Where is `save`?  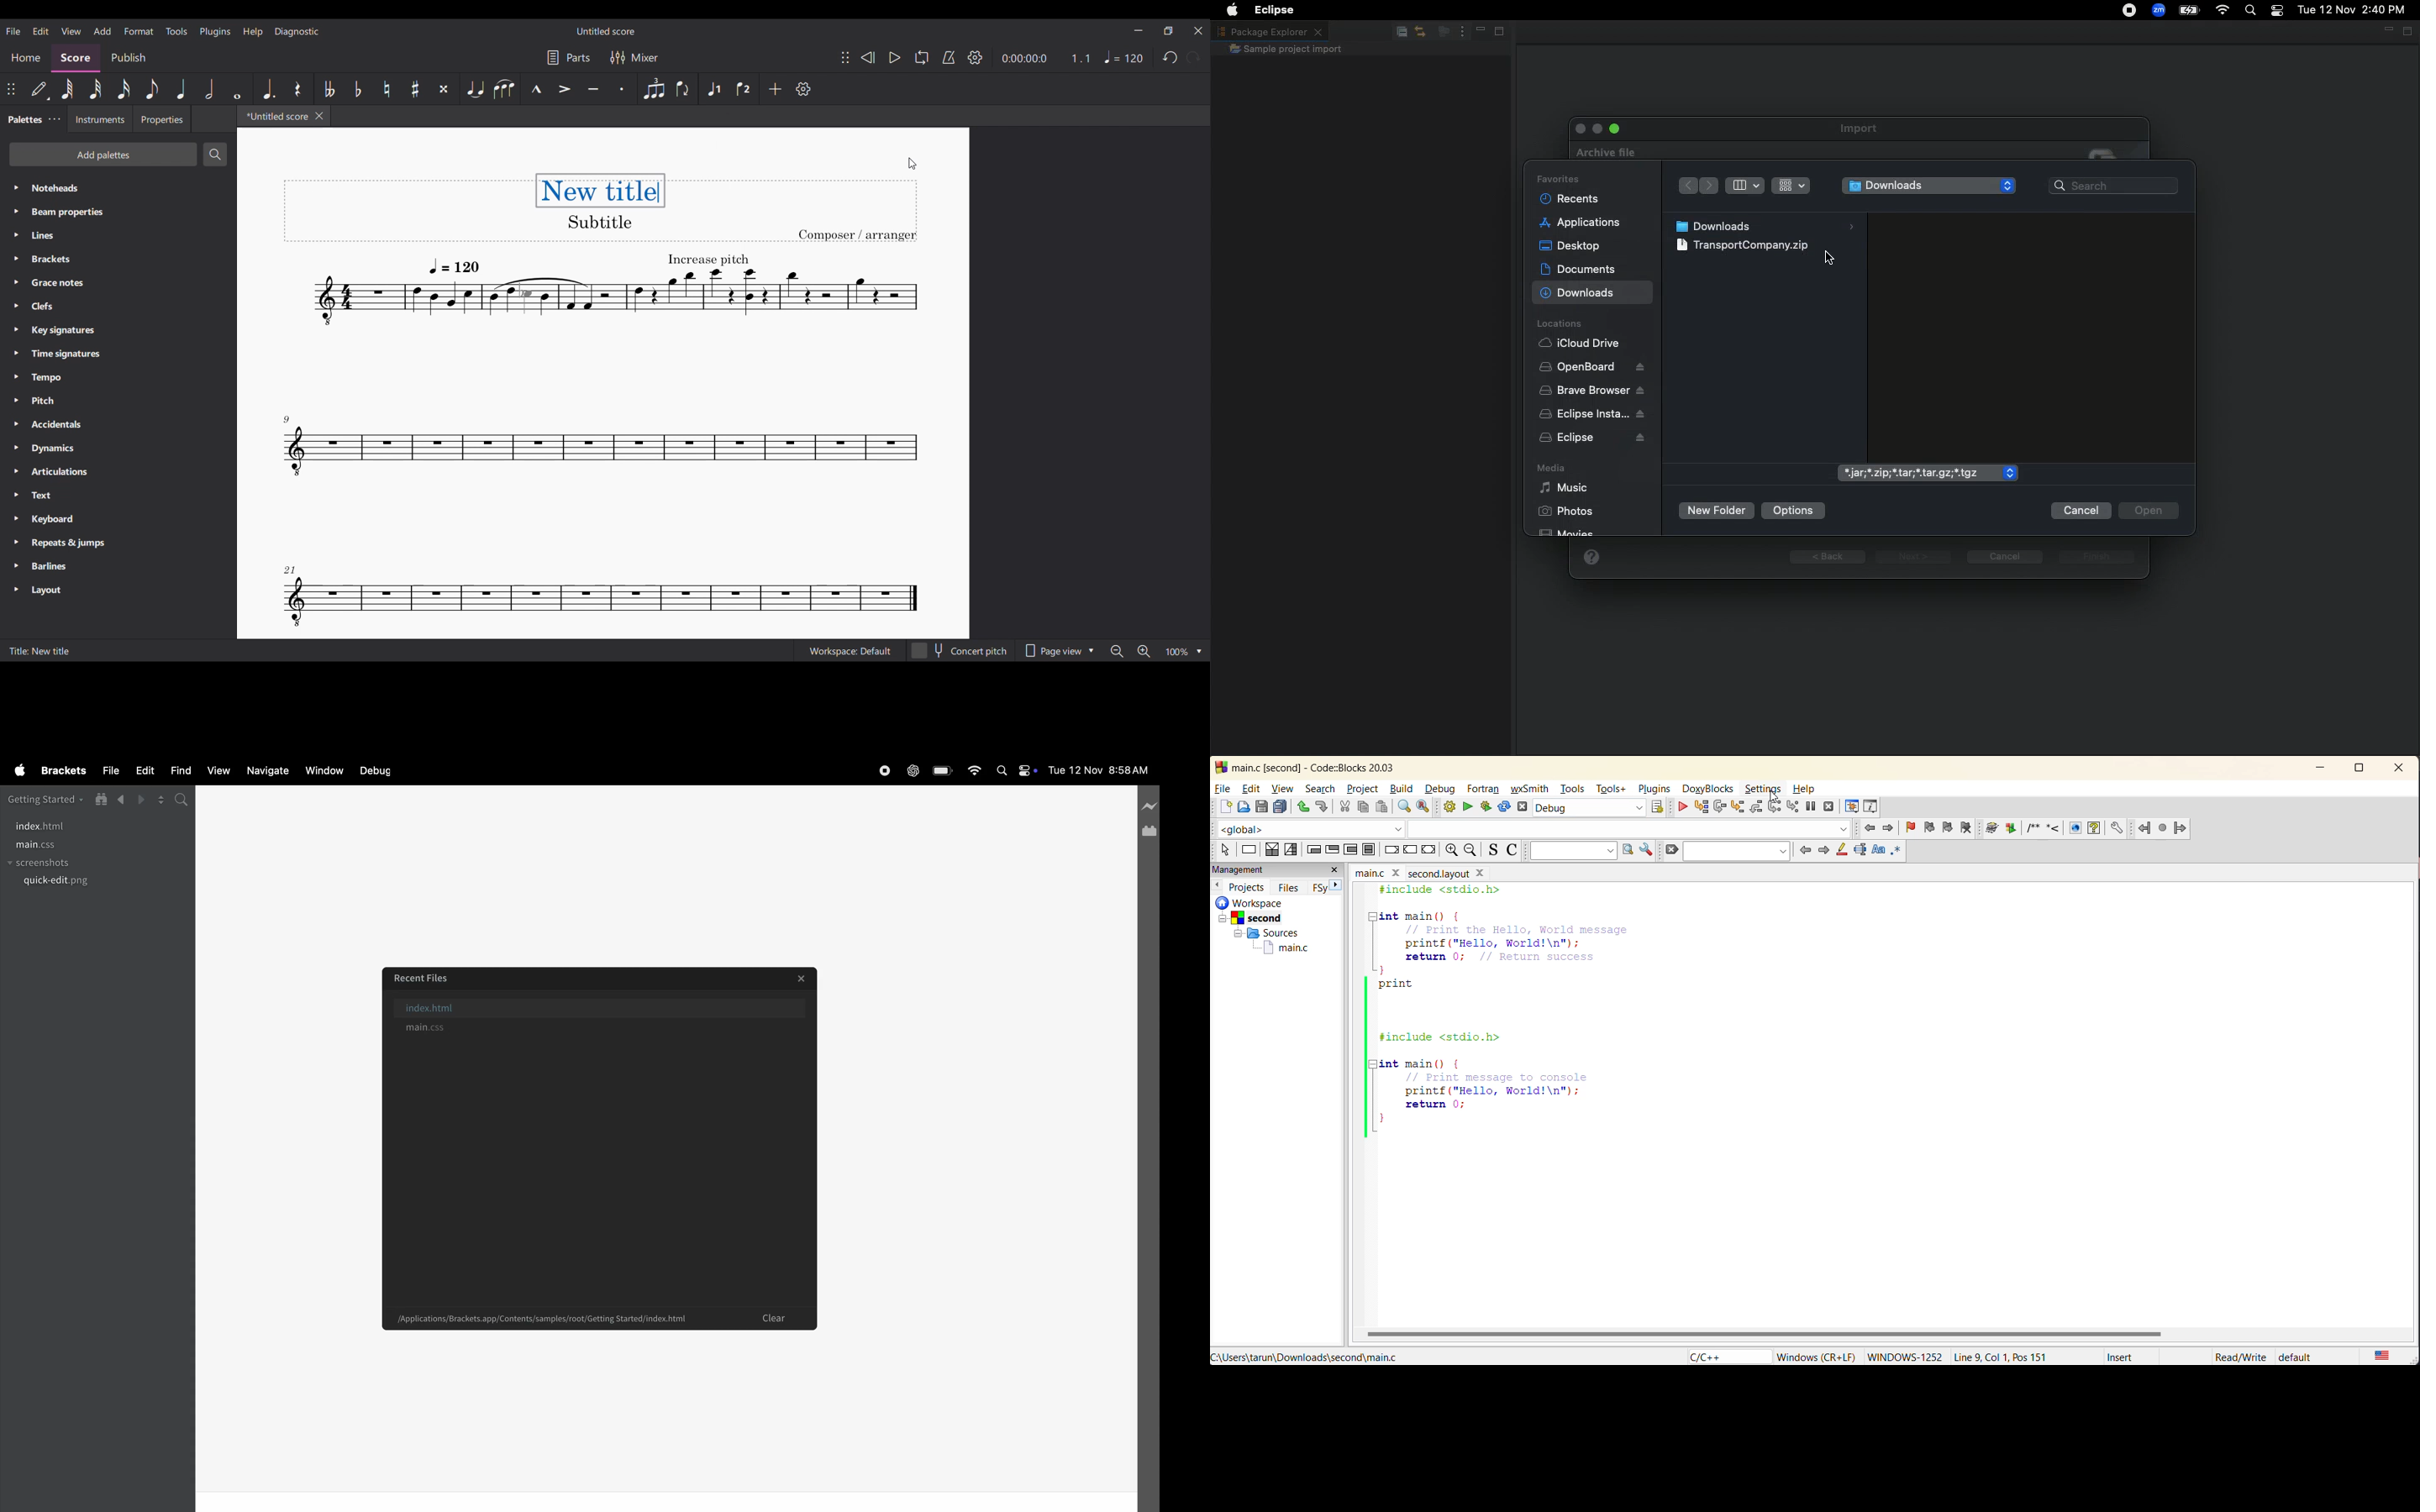
save is located at coordinates (1262, 807).